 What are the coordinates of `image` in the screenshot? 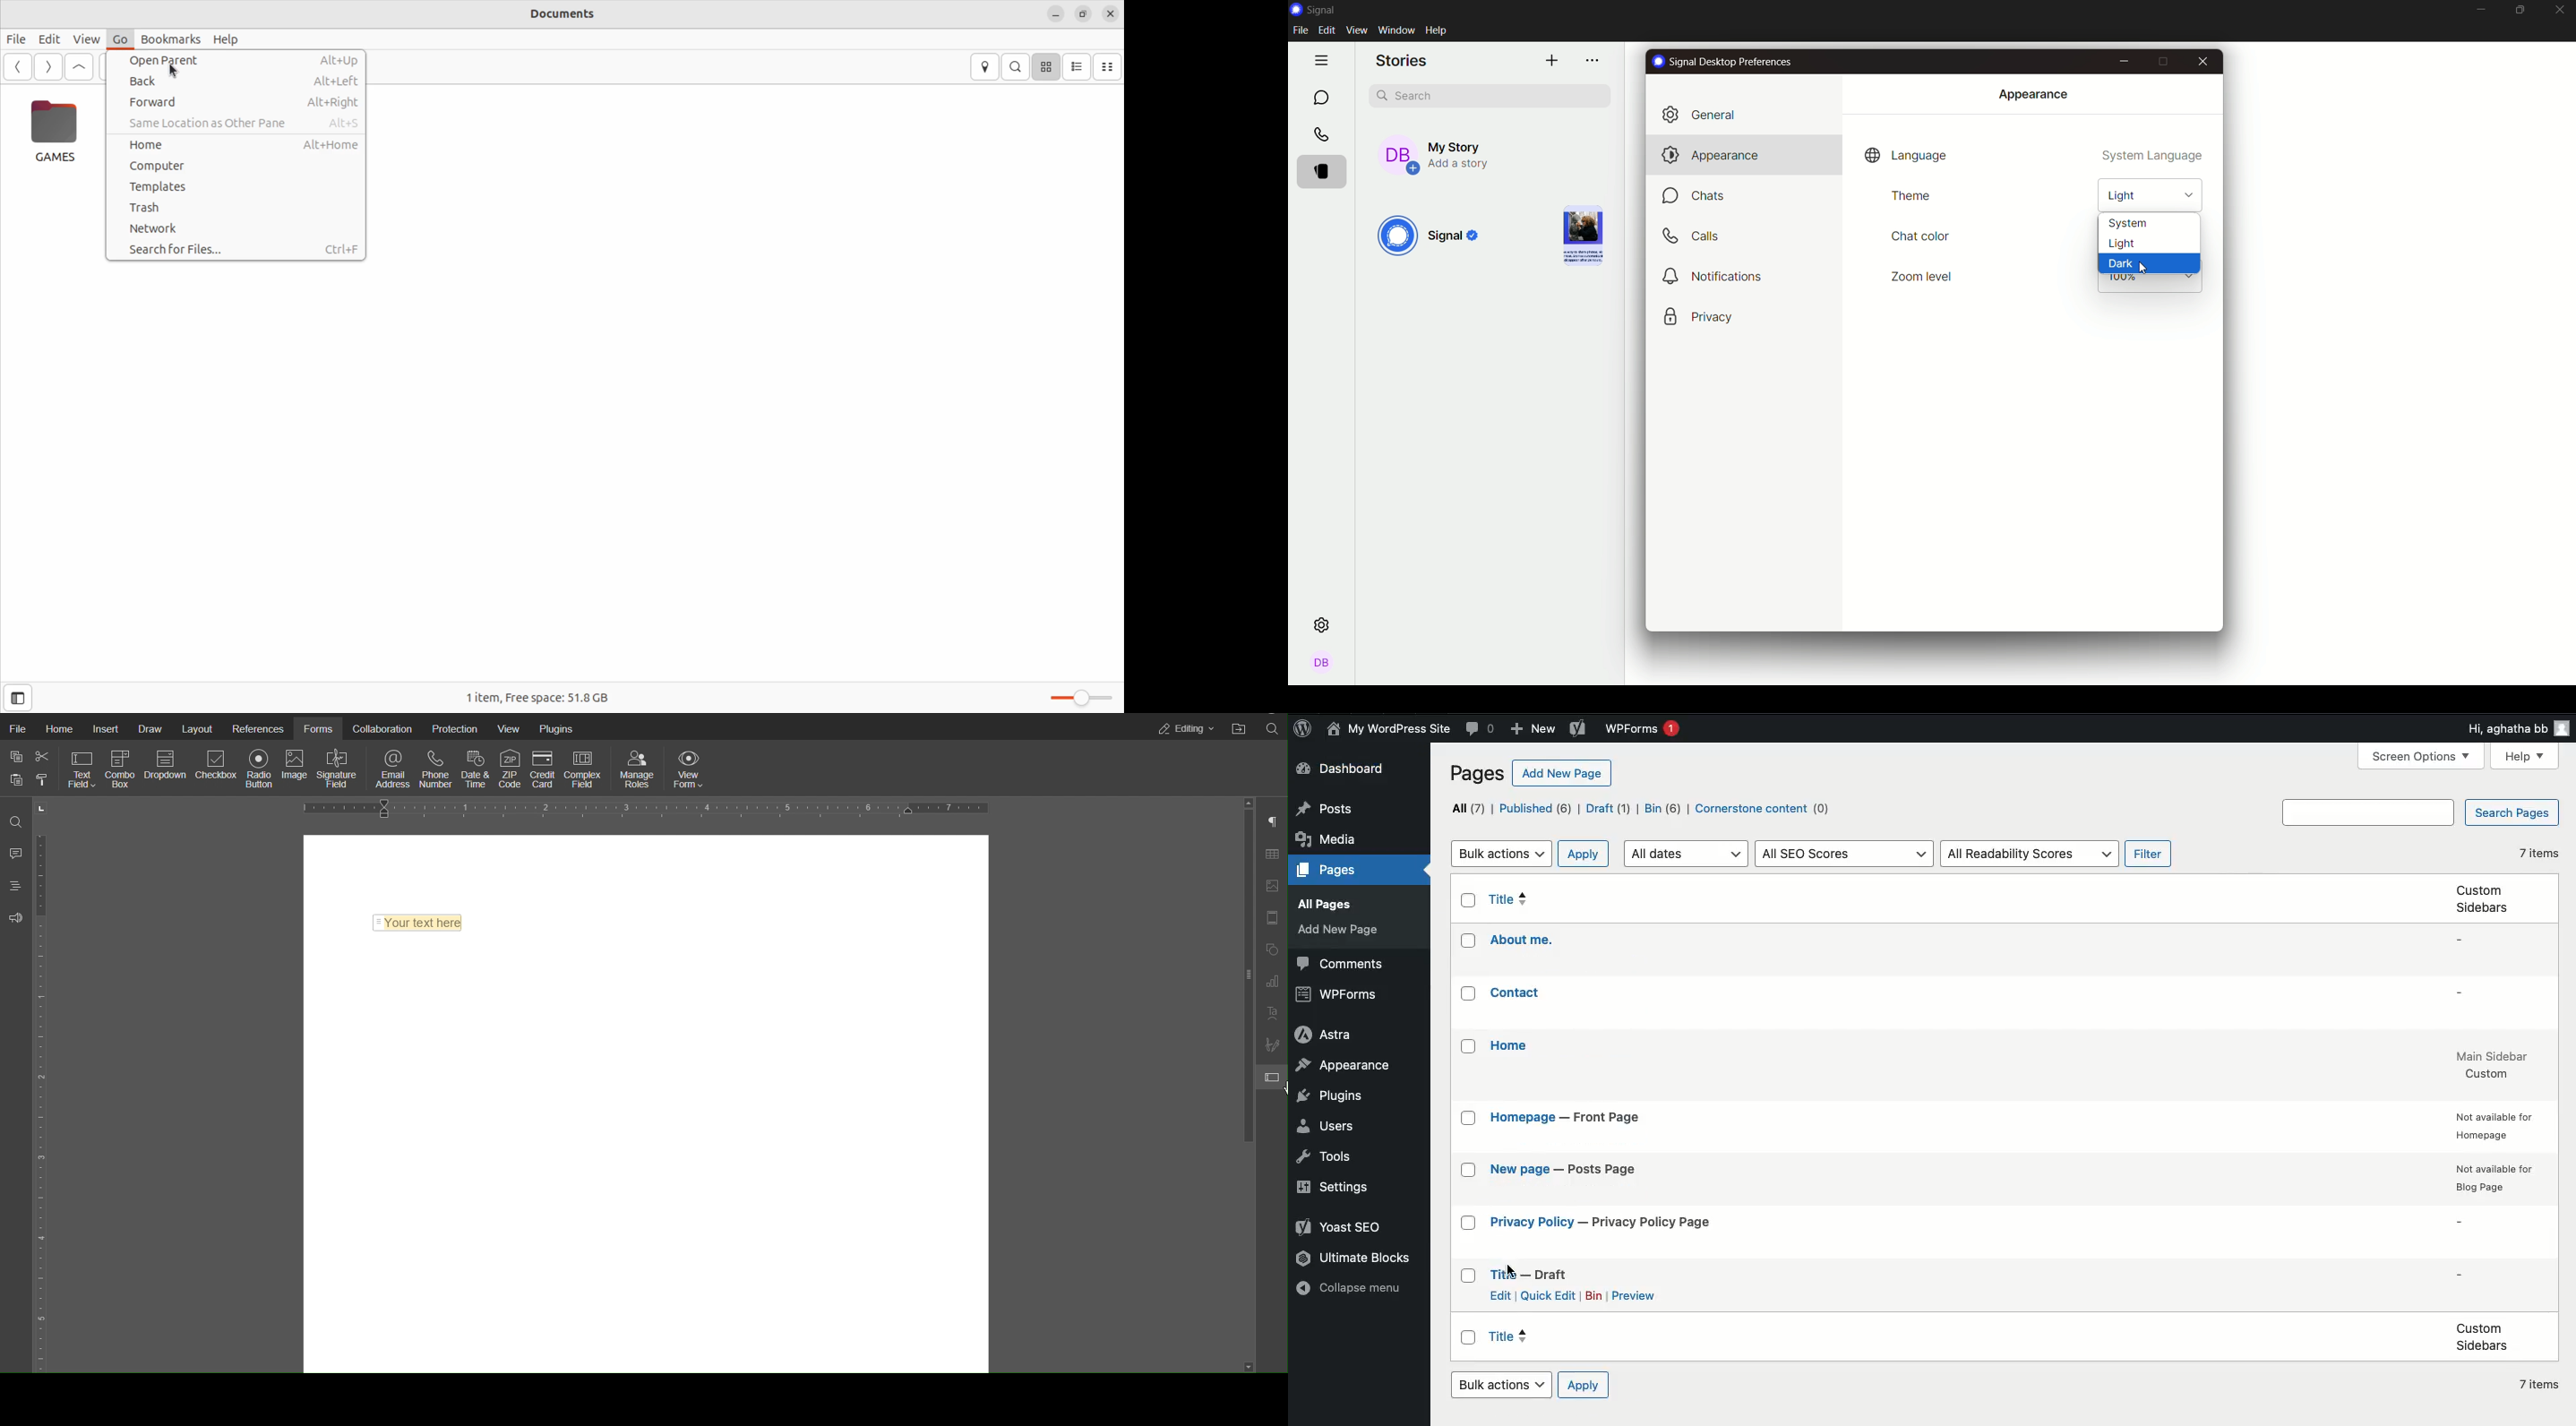 It's located at (1579, 235).